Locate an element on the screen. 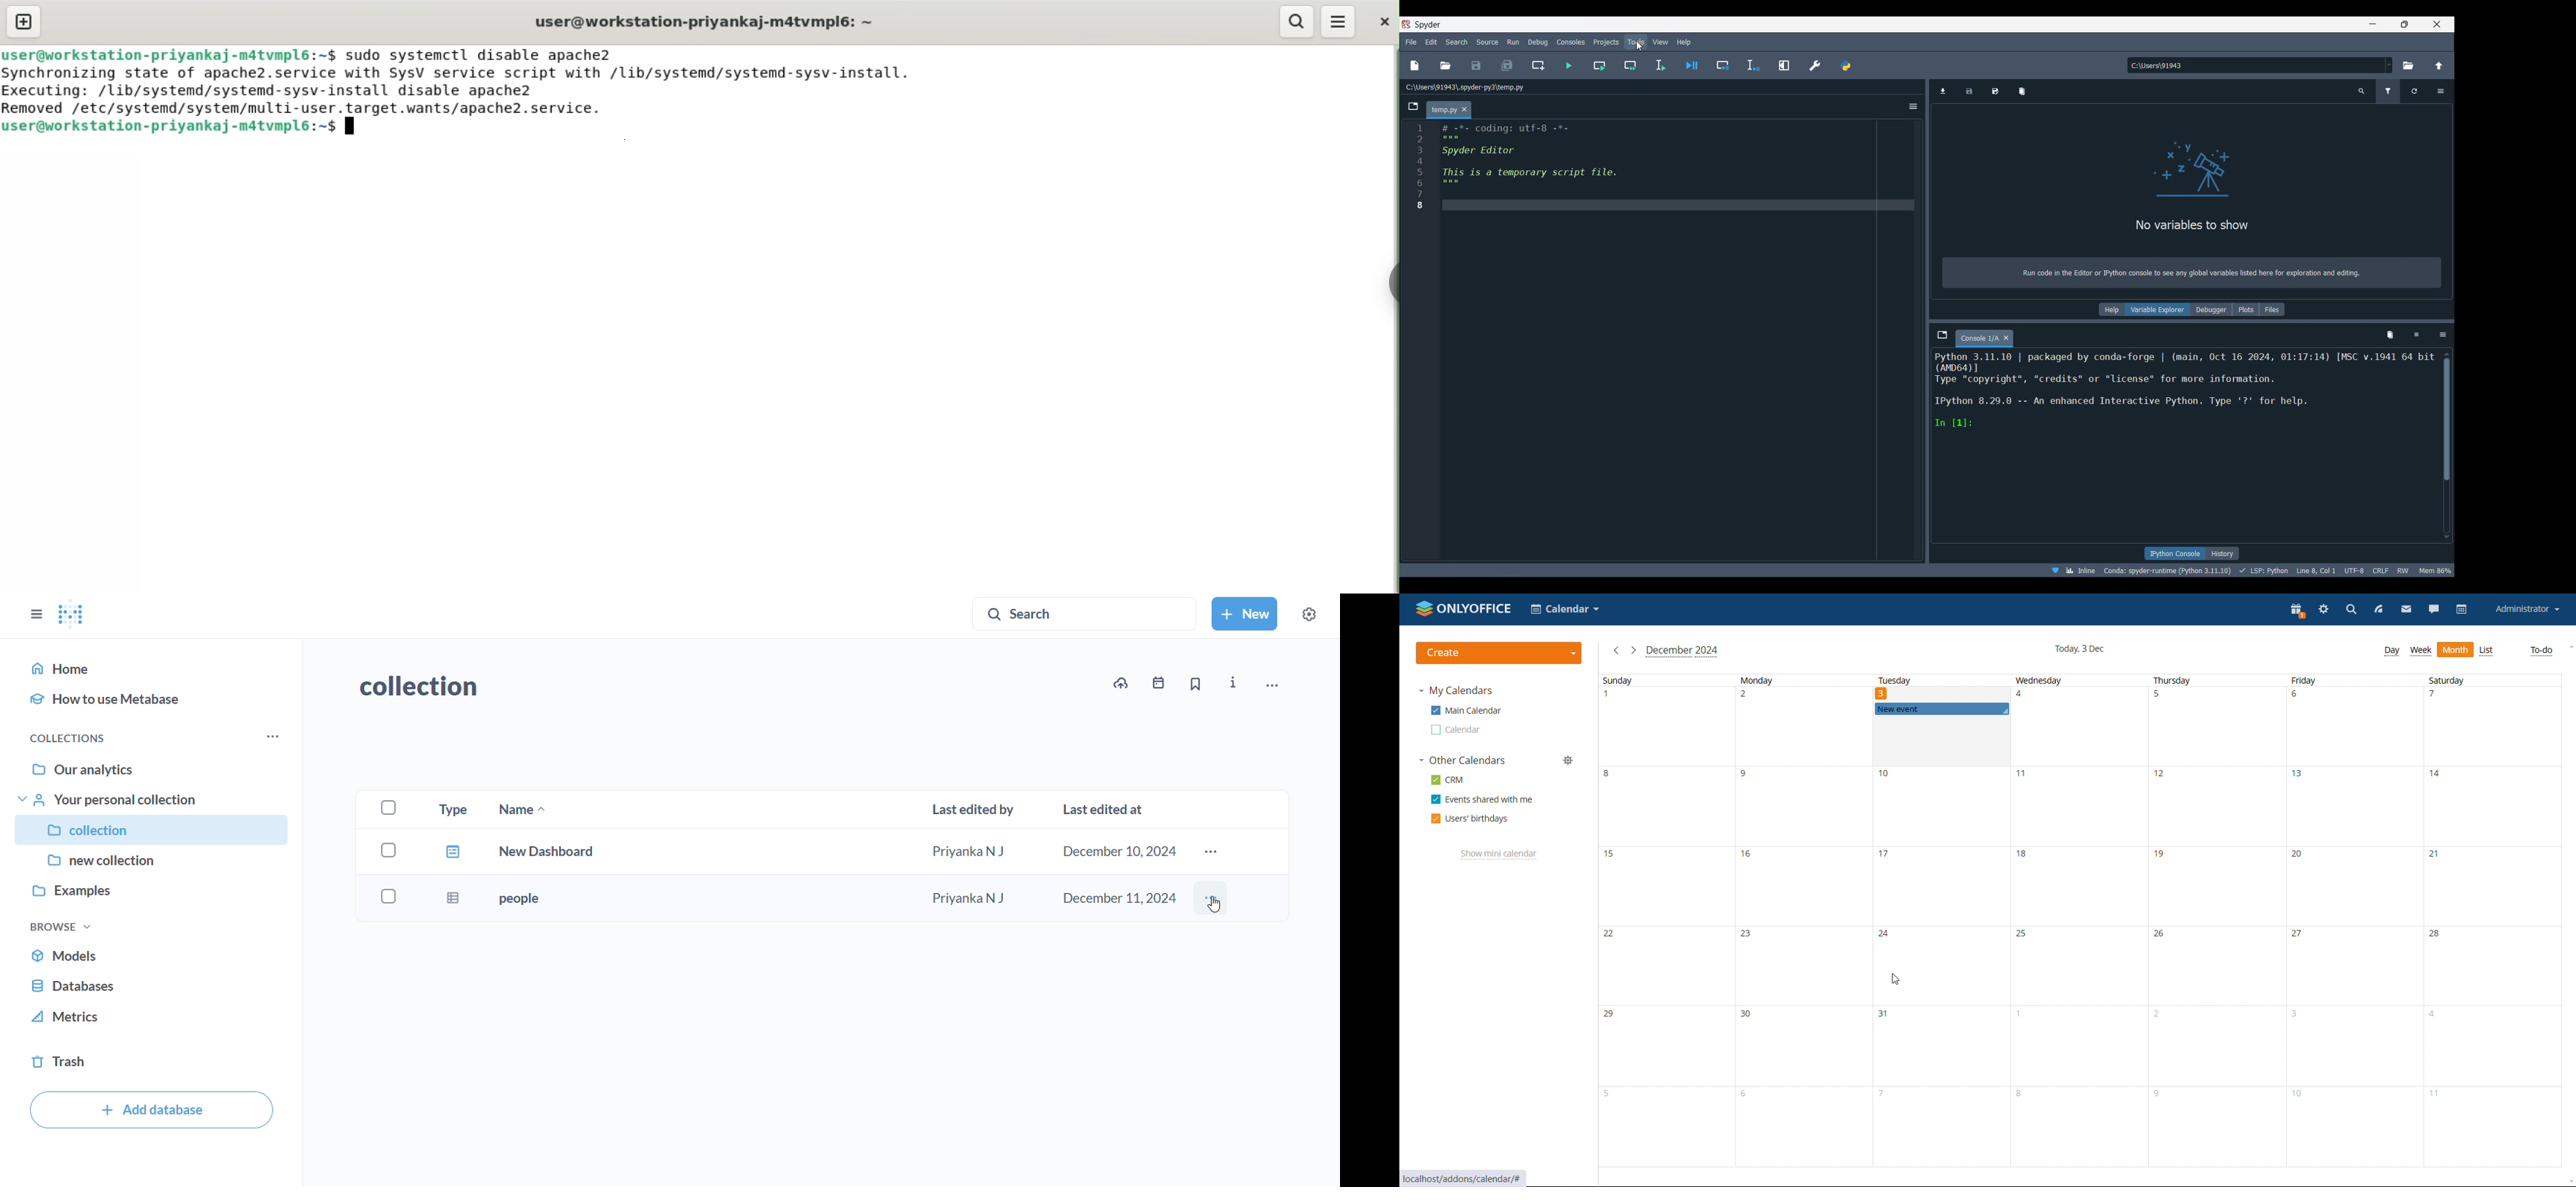  Interrupt kernel is located at coordinates (2416, 335).